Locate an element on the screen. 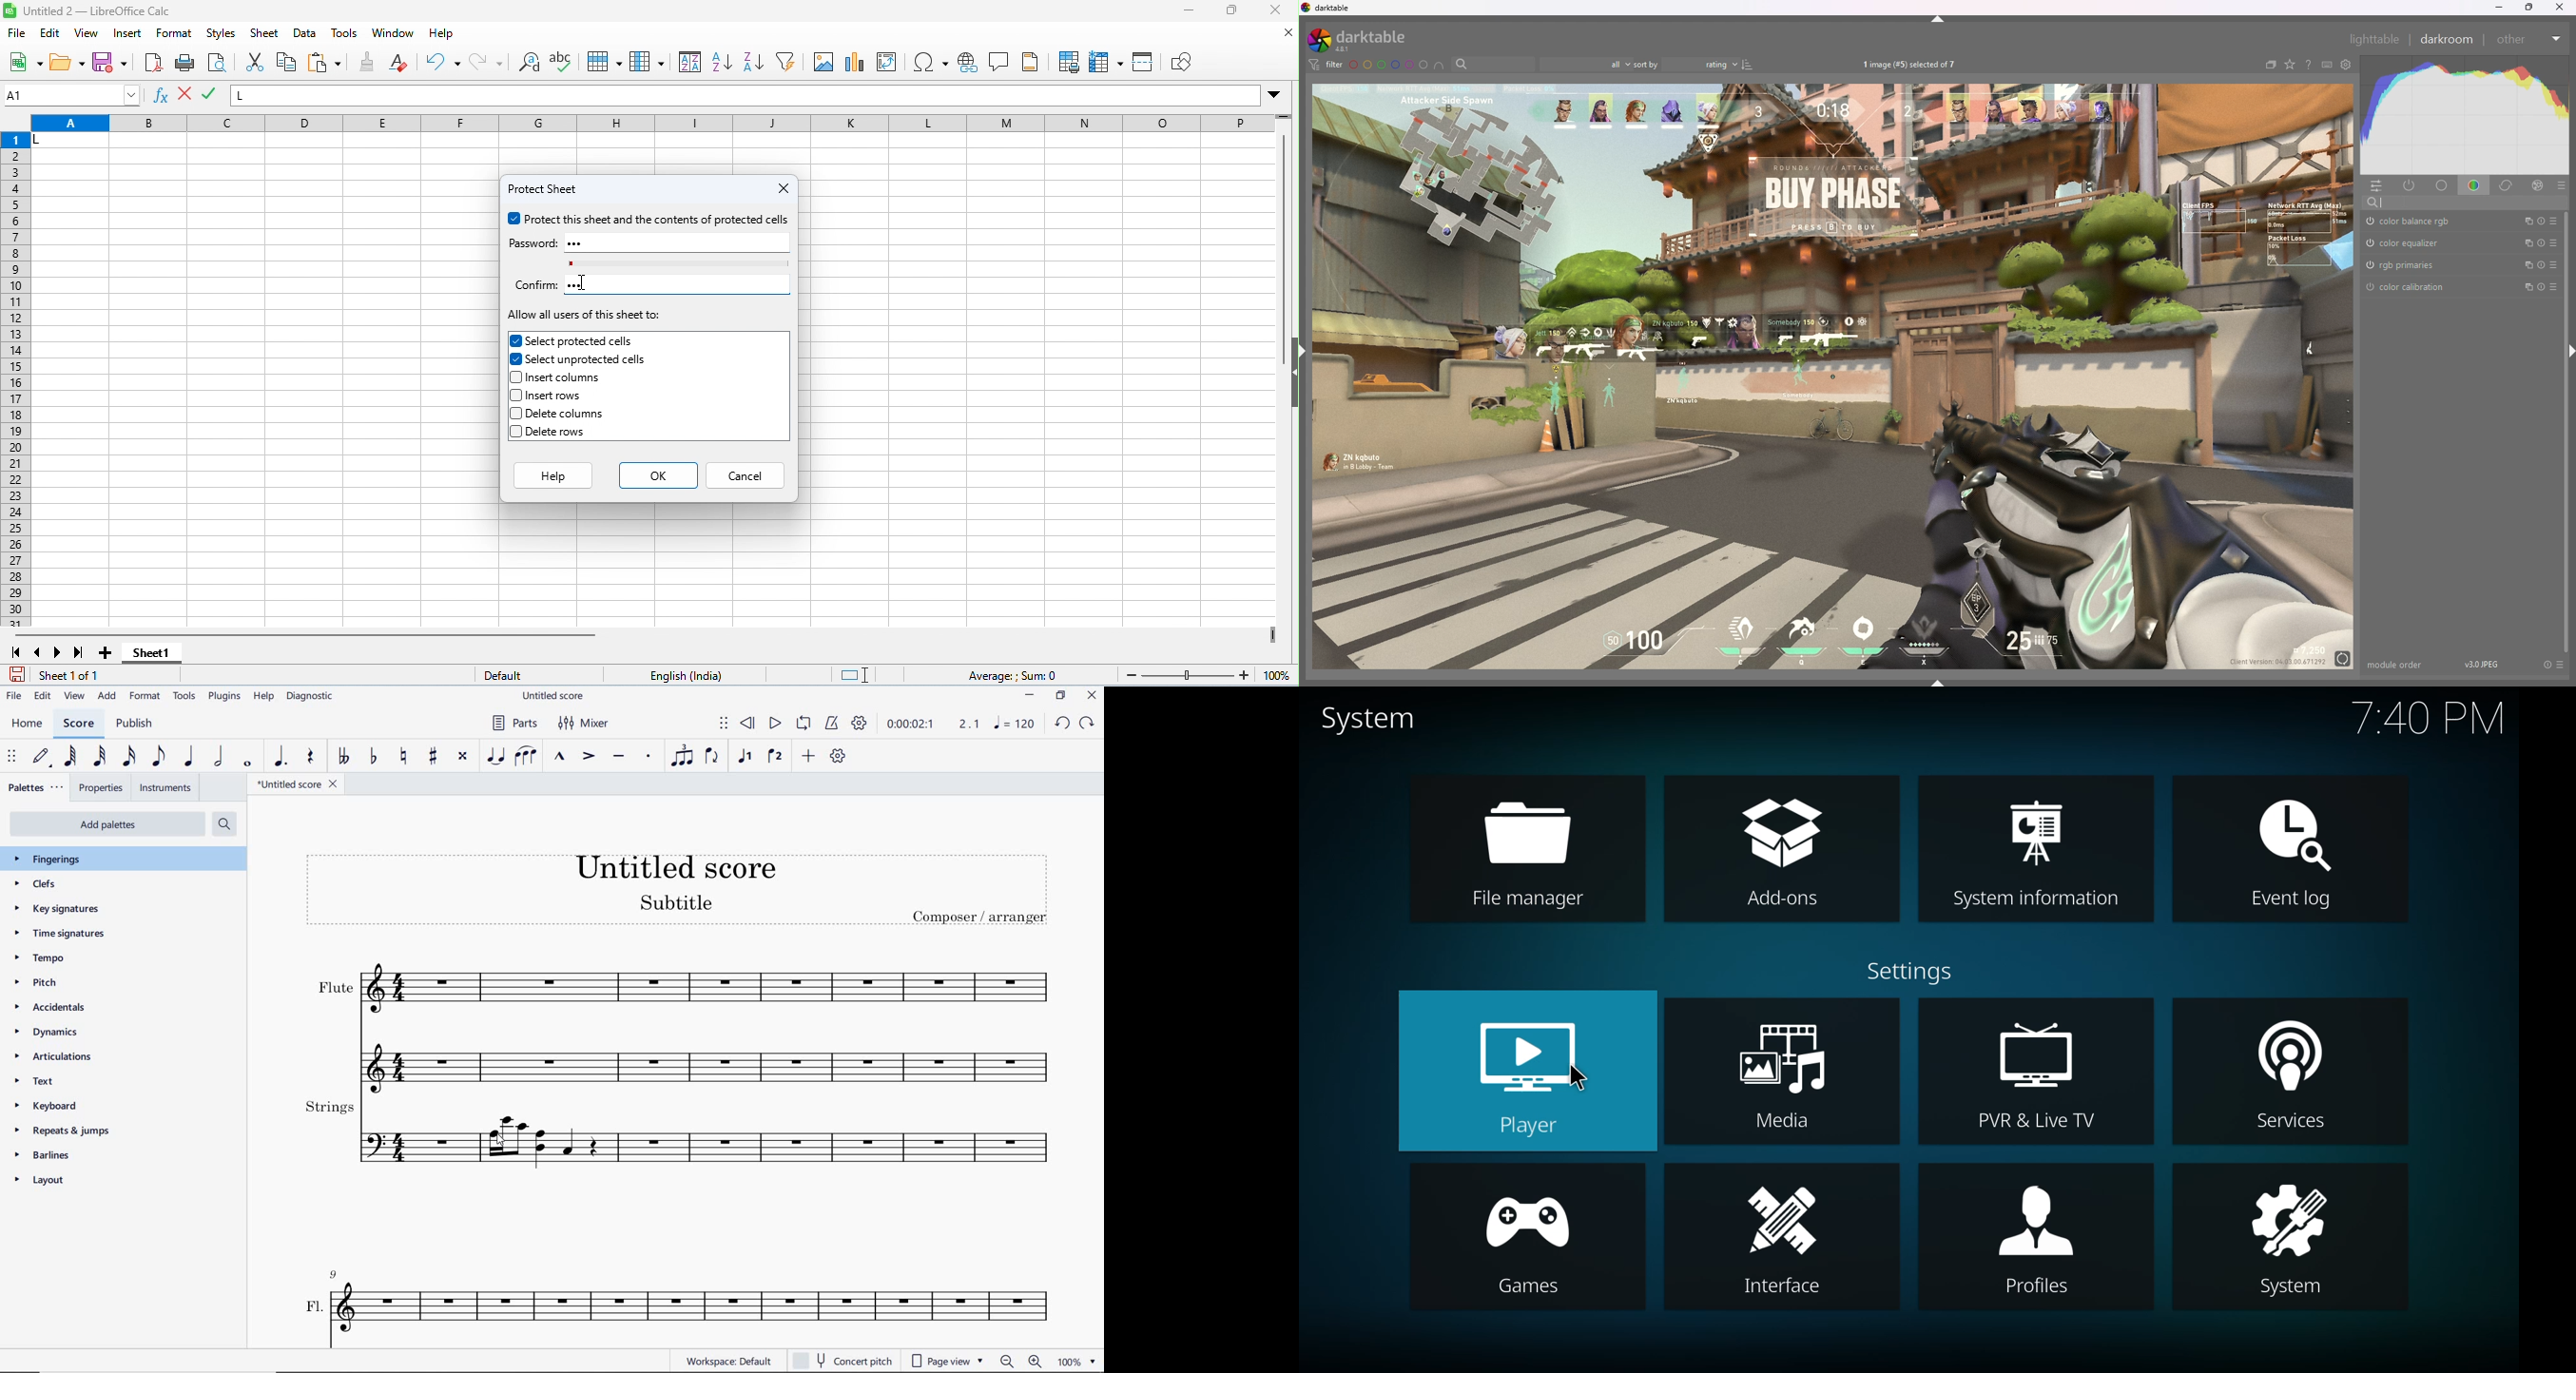 The width and height of the screenshot is (2576, 1400). horizontal scroll bar is located at coordinates (310, 635).